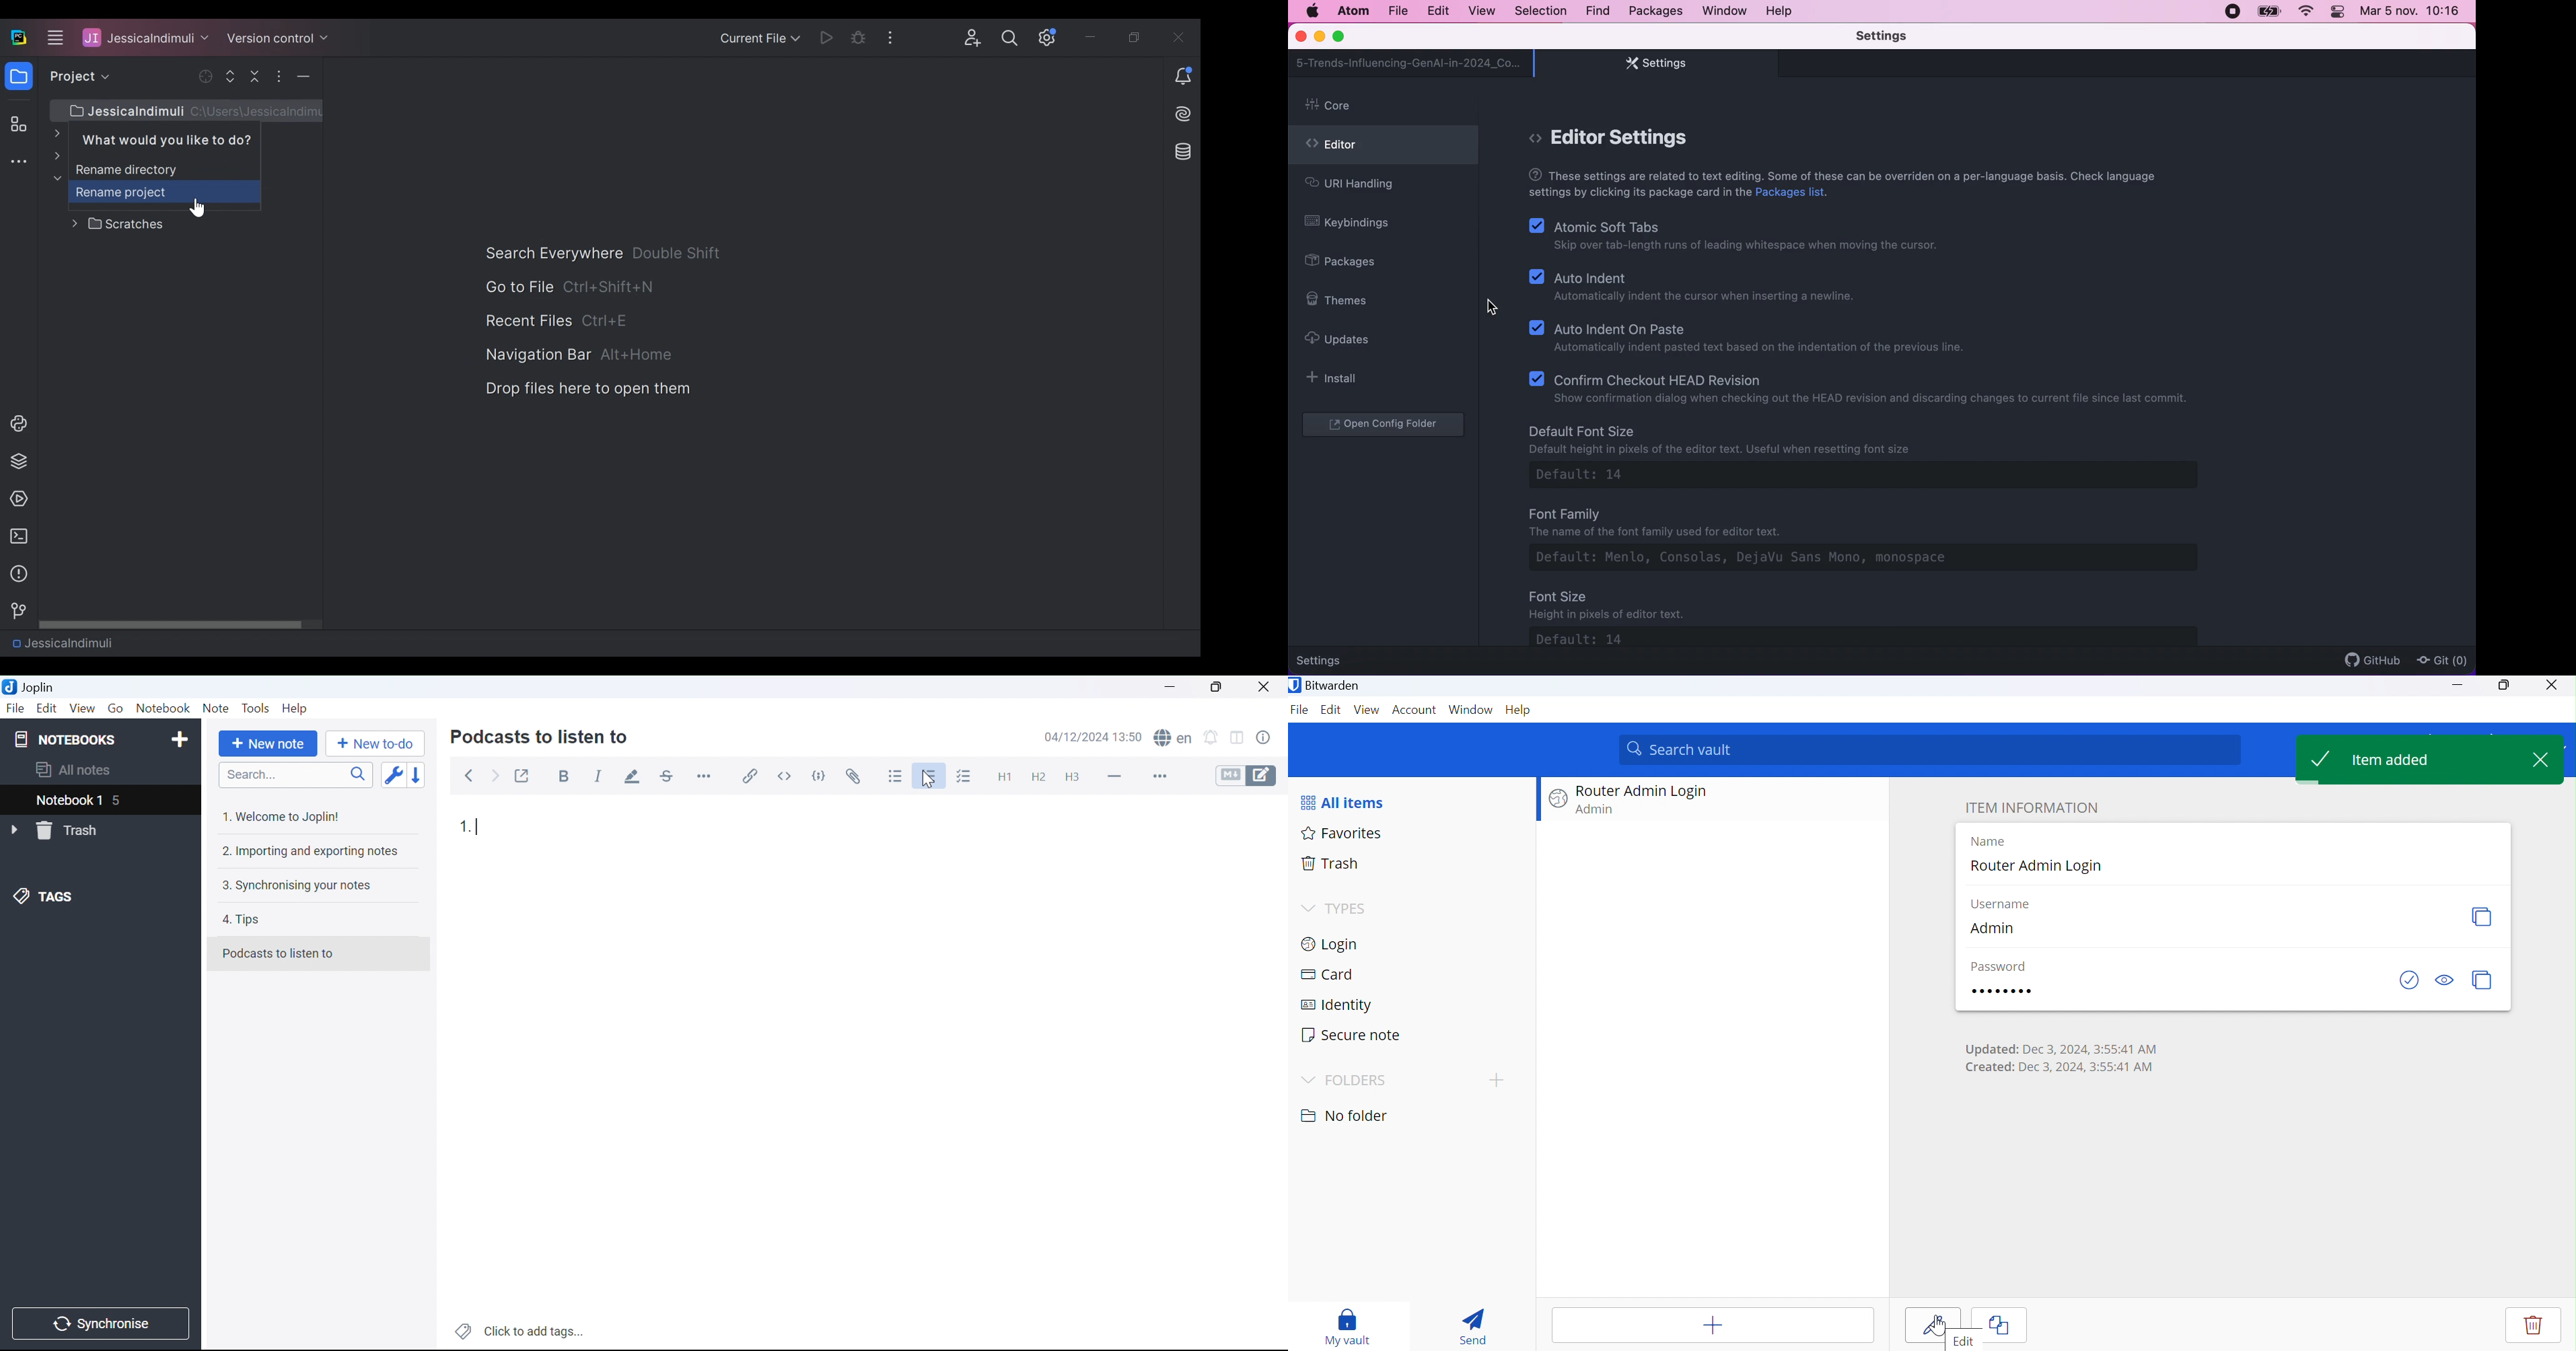 Image resolution: width=2576 pixels, height=1372 pixels. I want to click on Click to add notes..., so click(521, 1330).